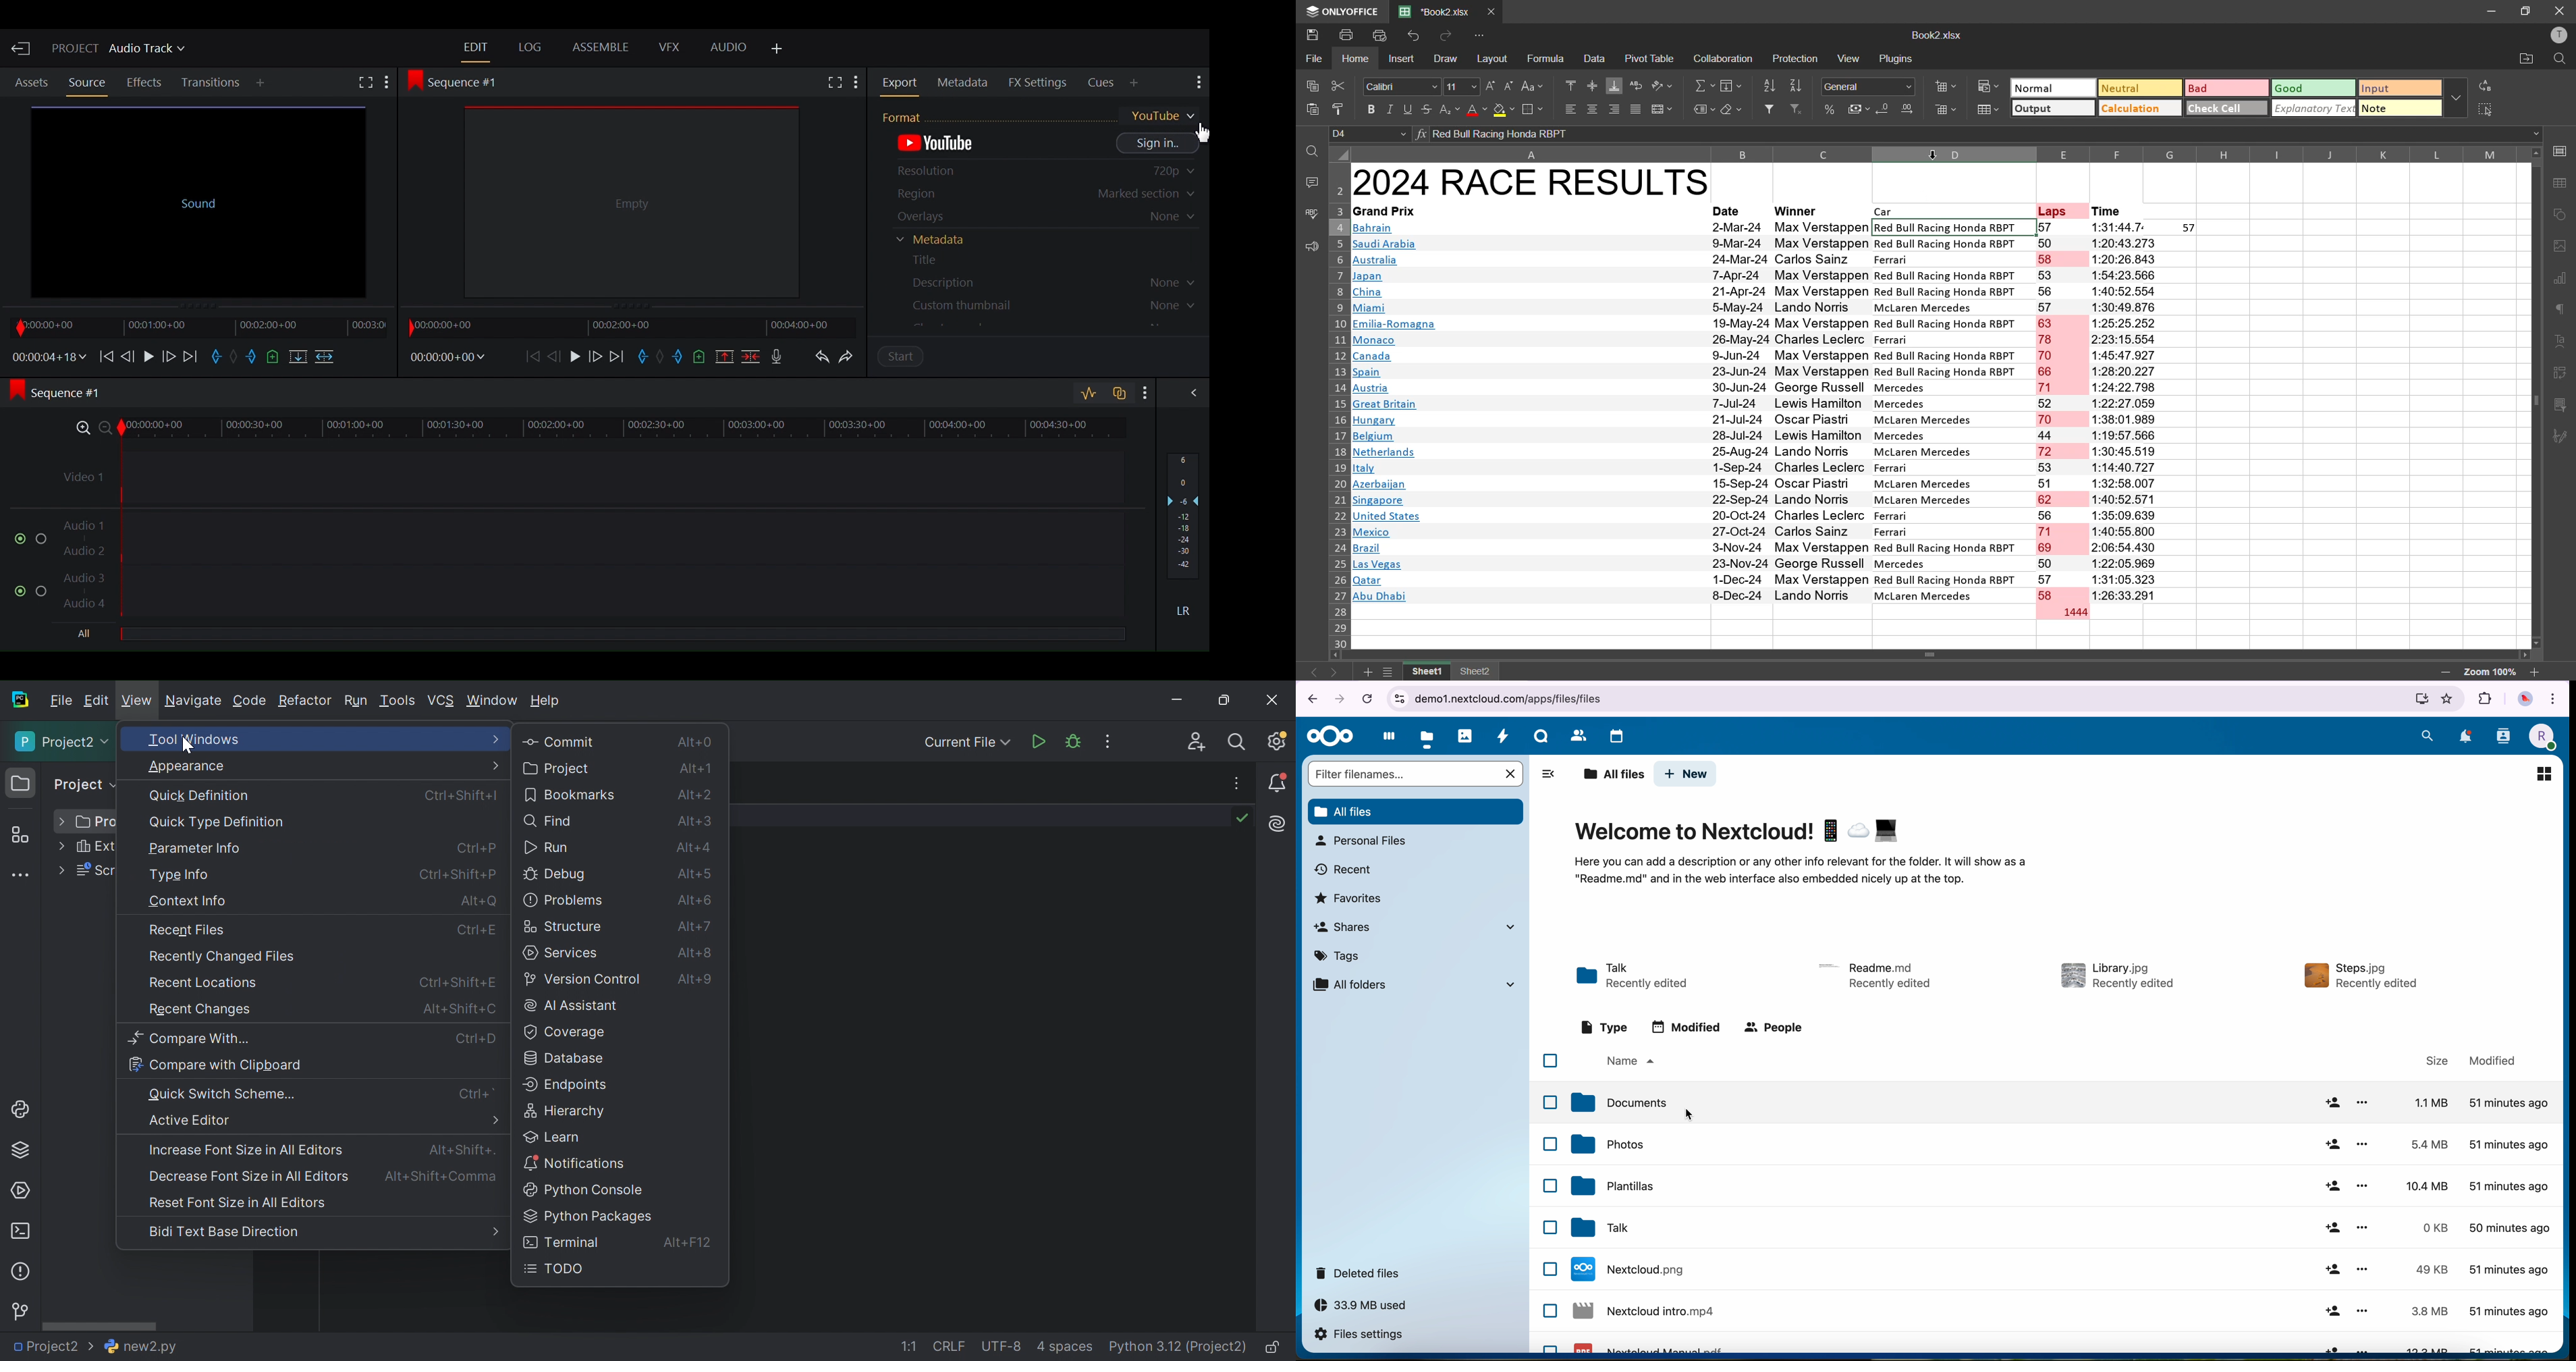 This screenshot has height=1372, width=2576. I want to click on copy style, so click(1343, 109).